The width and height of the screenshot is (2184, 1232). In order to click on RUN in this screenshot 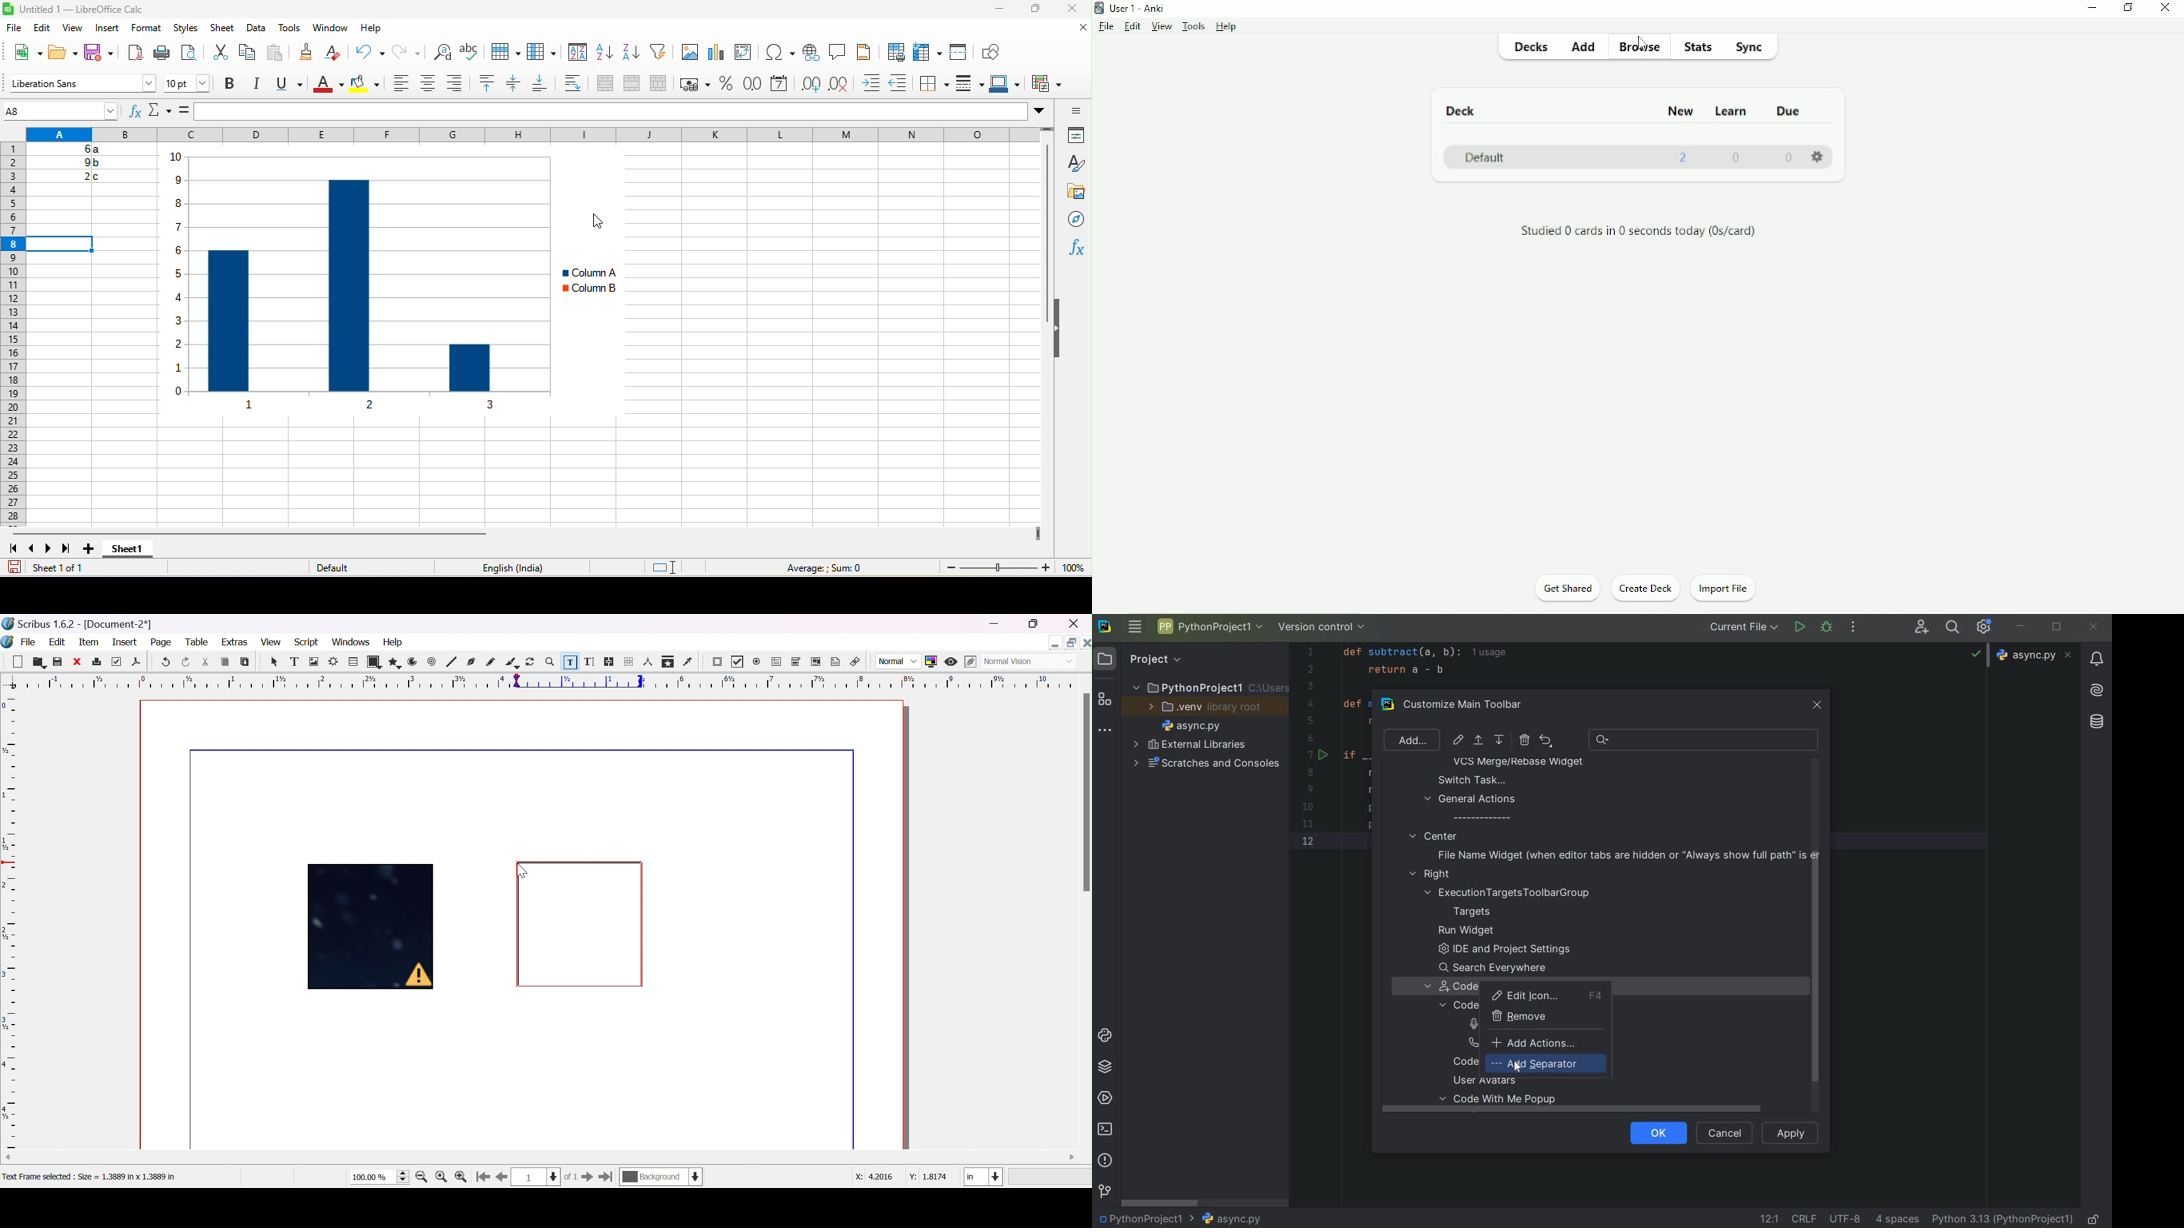, I will do `click(1801, 628)`.